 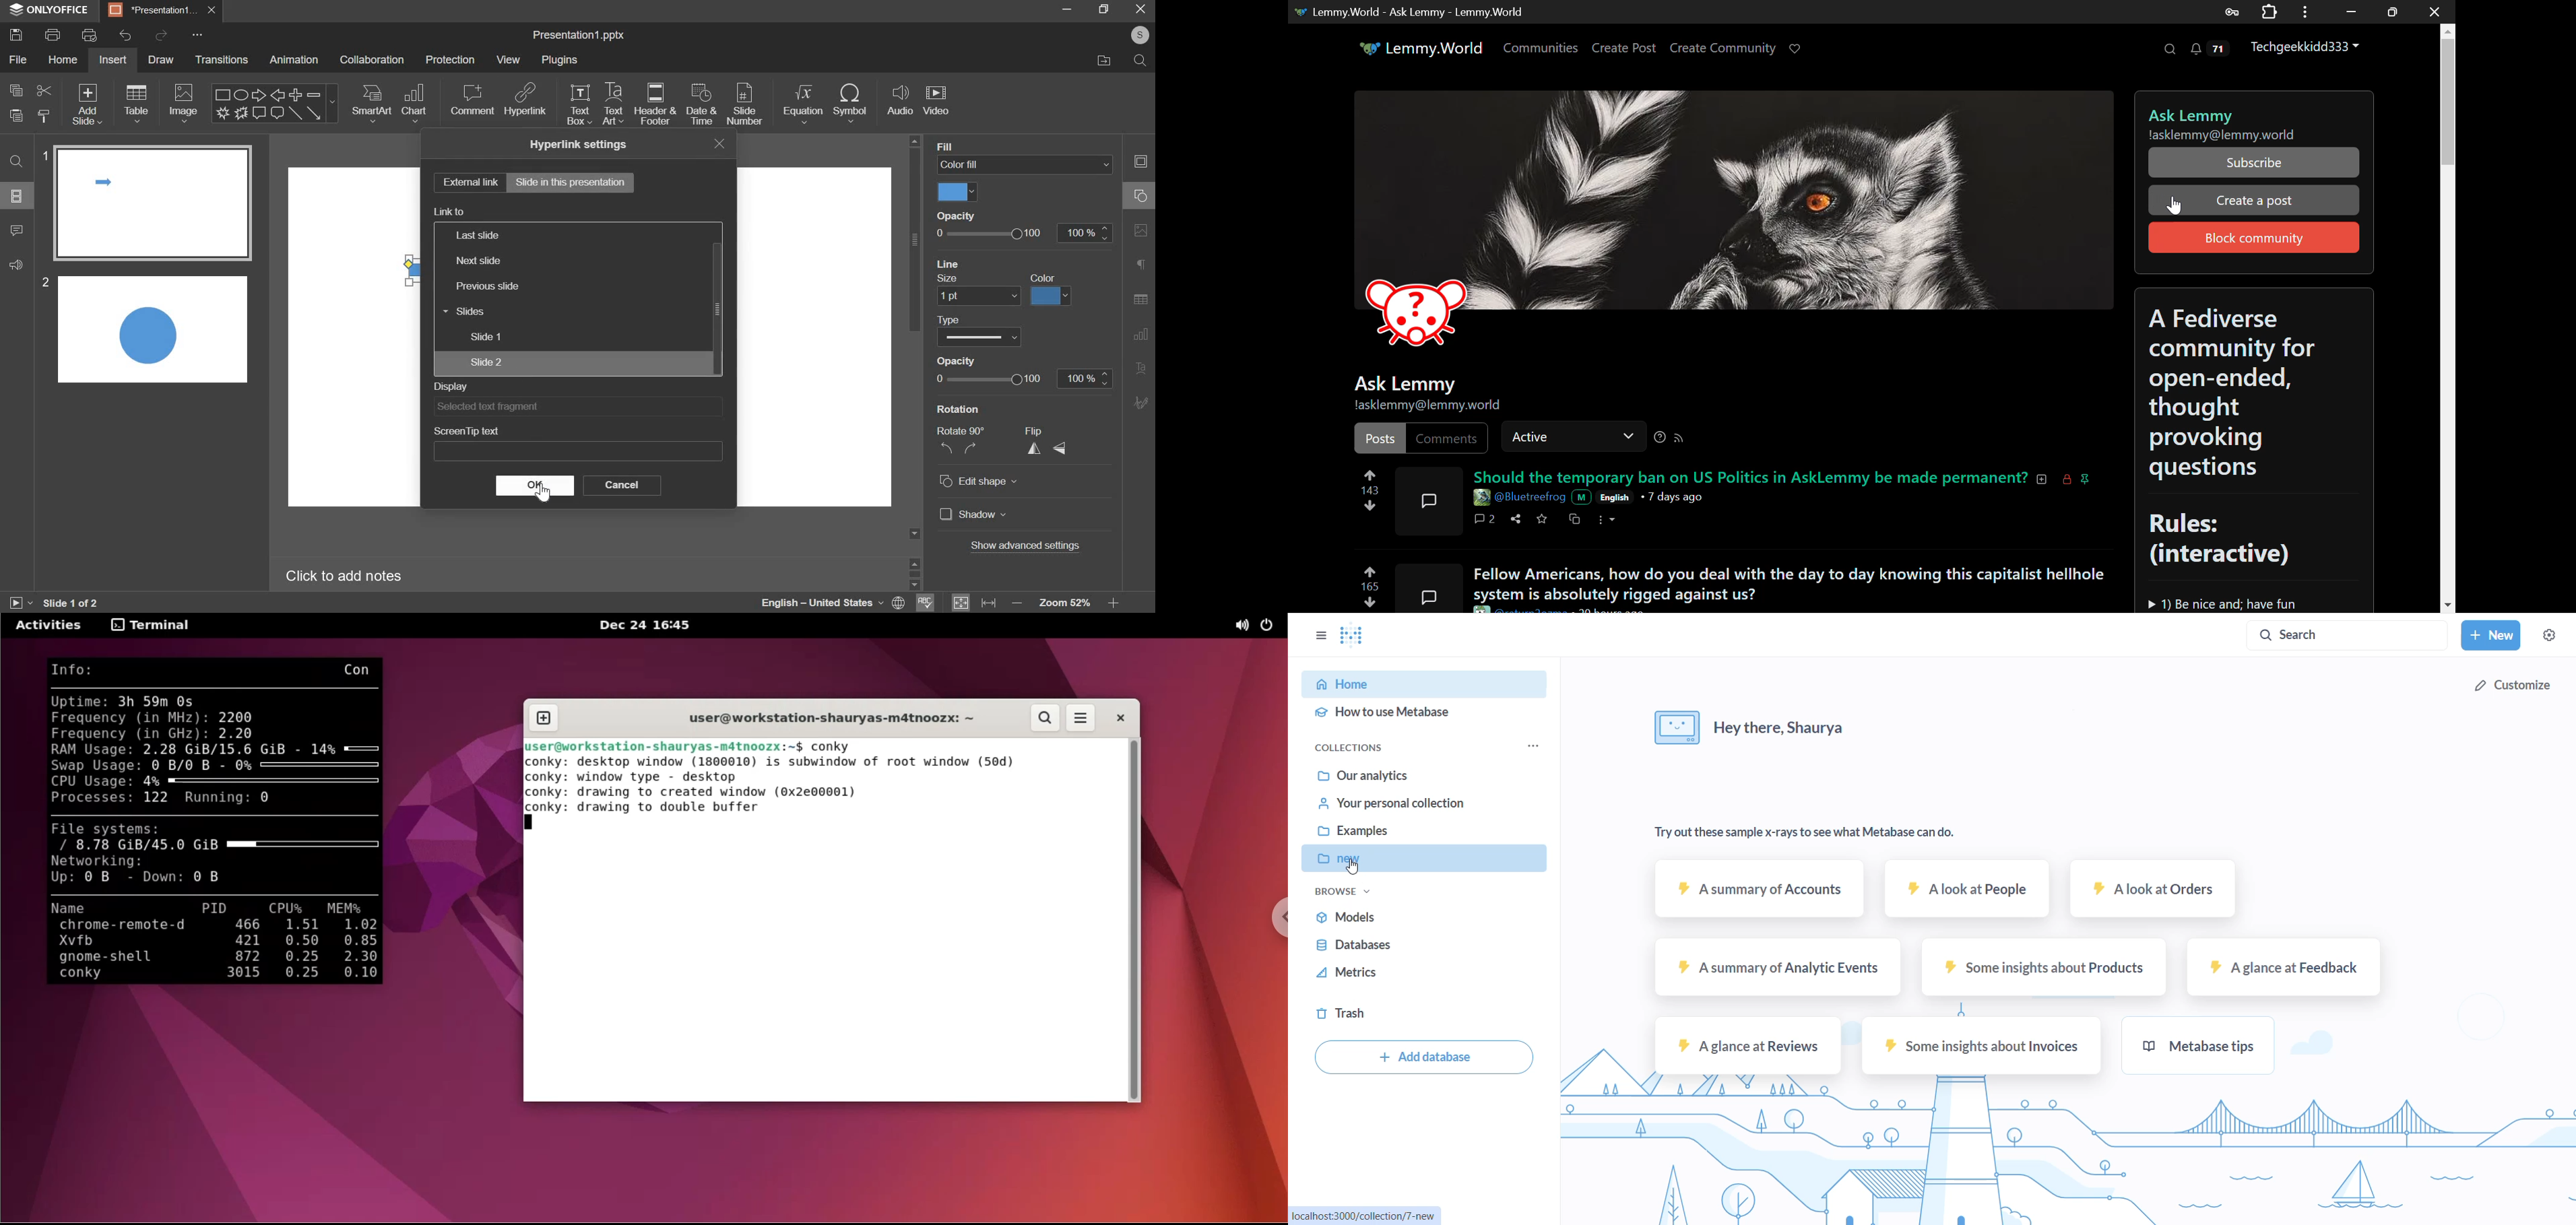 What do you see at coordinates (926, 603) in the screenshot?
I see `spell check` at bounding box center [926, 603].